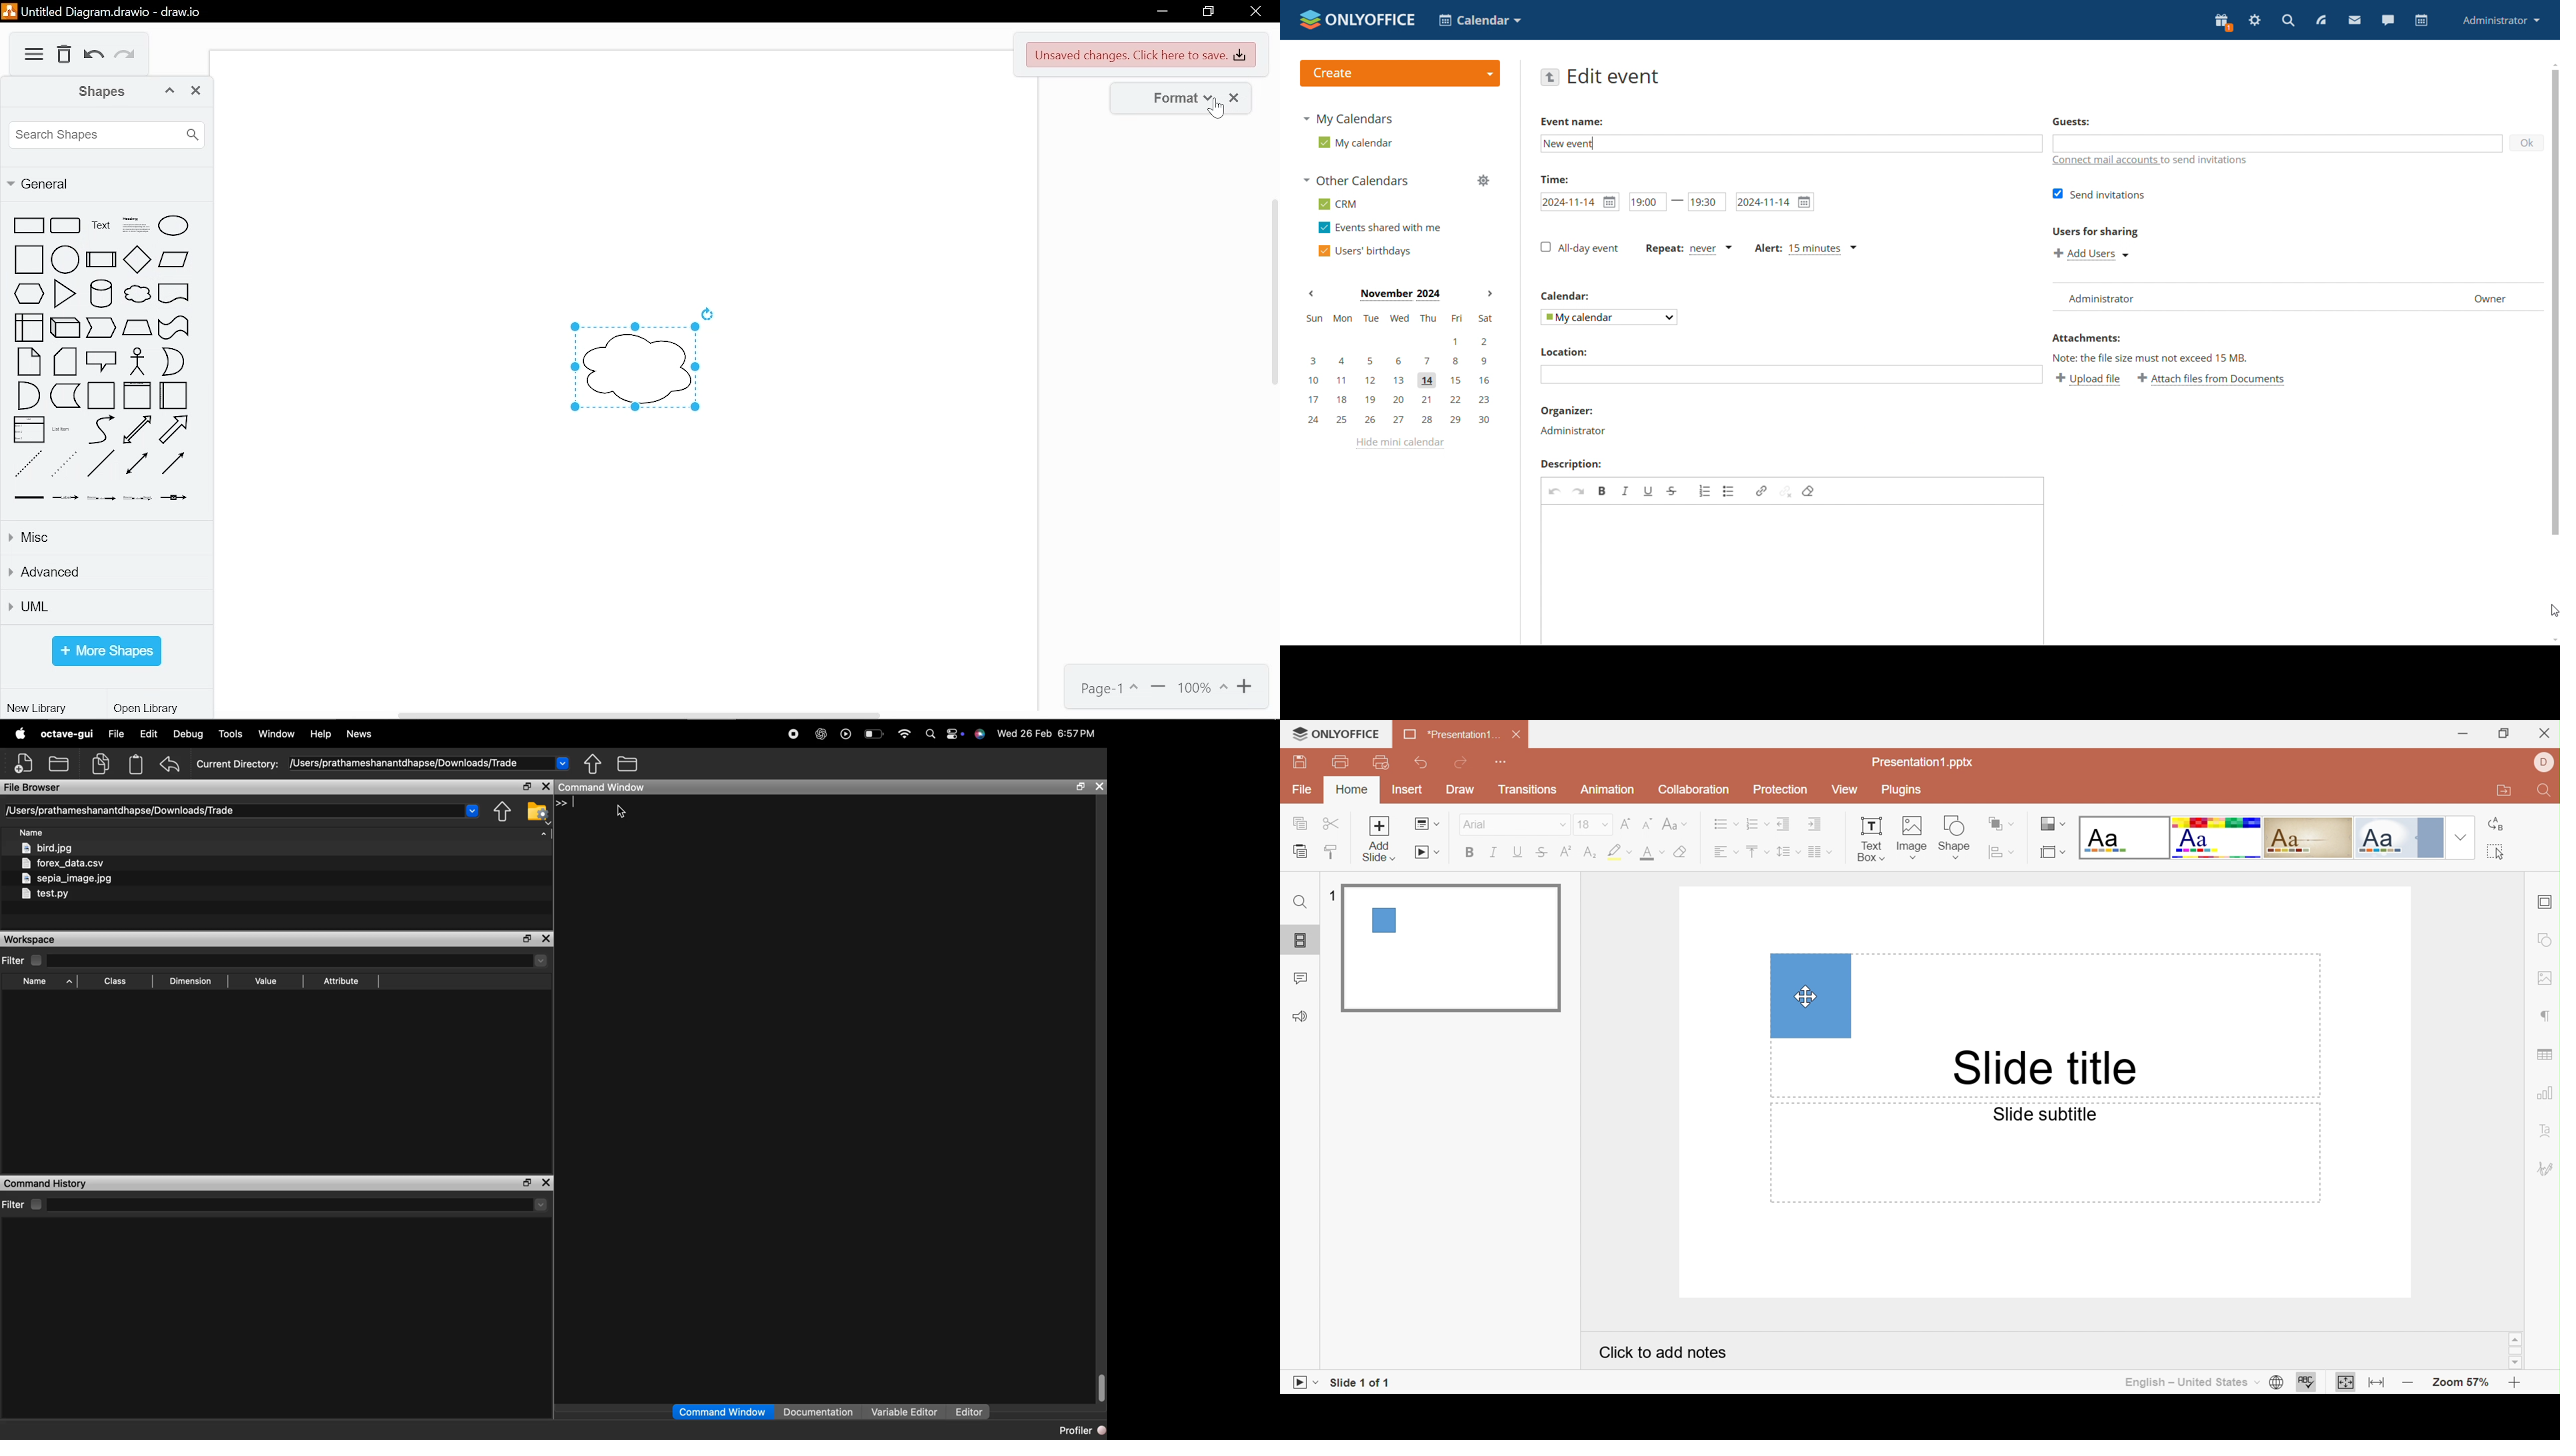  Describe the element at coordinates (1646, 824) in the screenshot. I see `Decrement font size` at that location.